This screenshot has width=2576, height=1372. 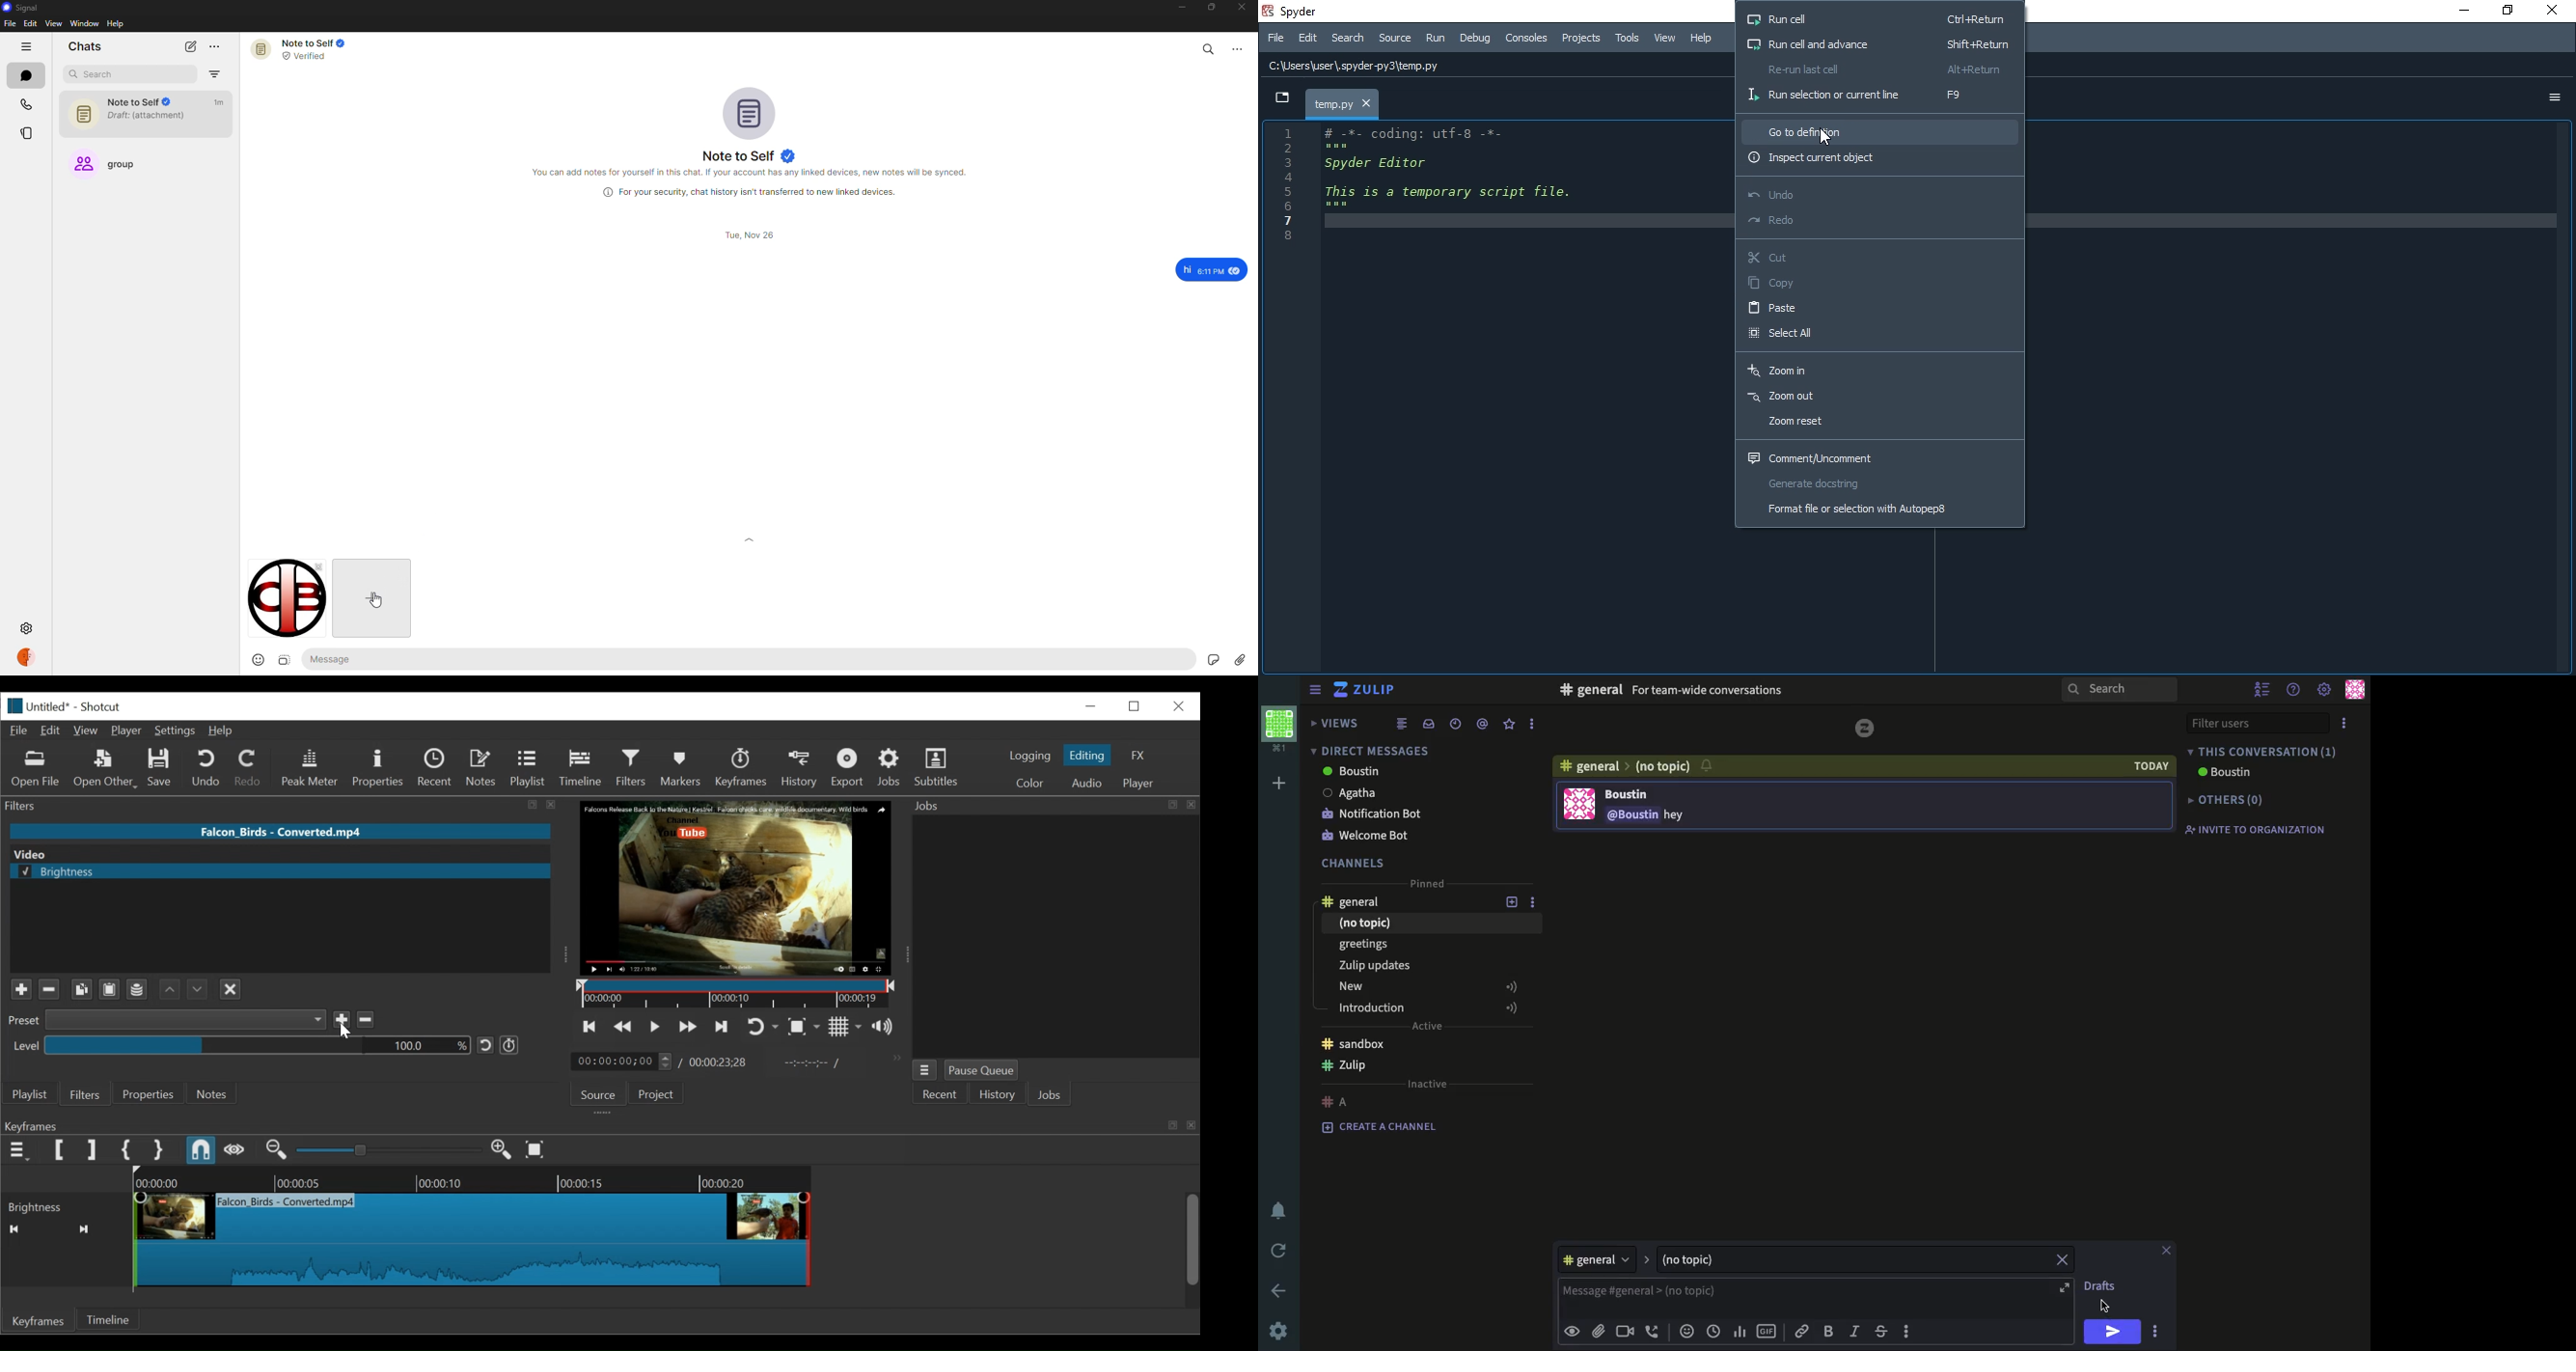 What do you see at coordinates (1031, 782) in the screenshot?
I see `Color` at bounding box center [1031, 782].